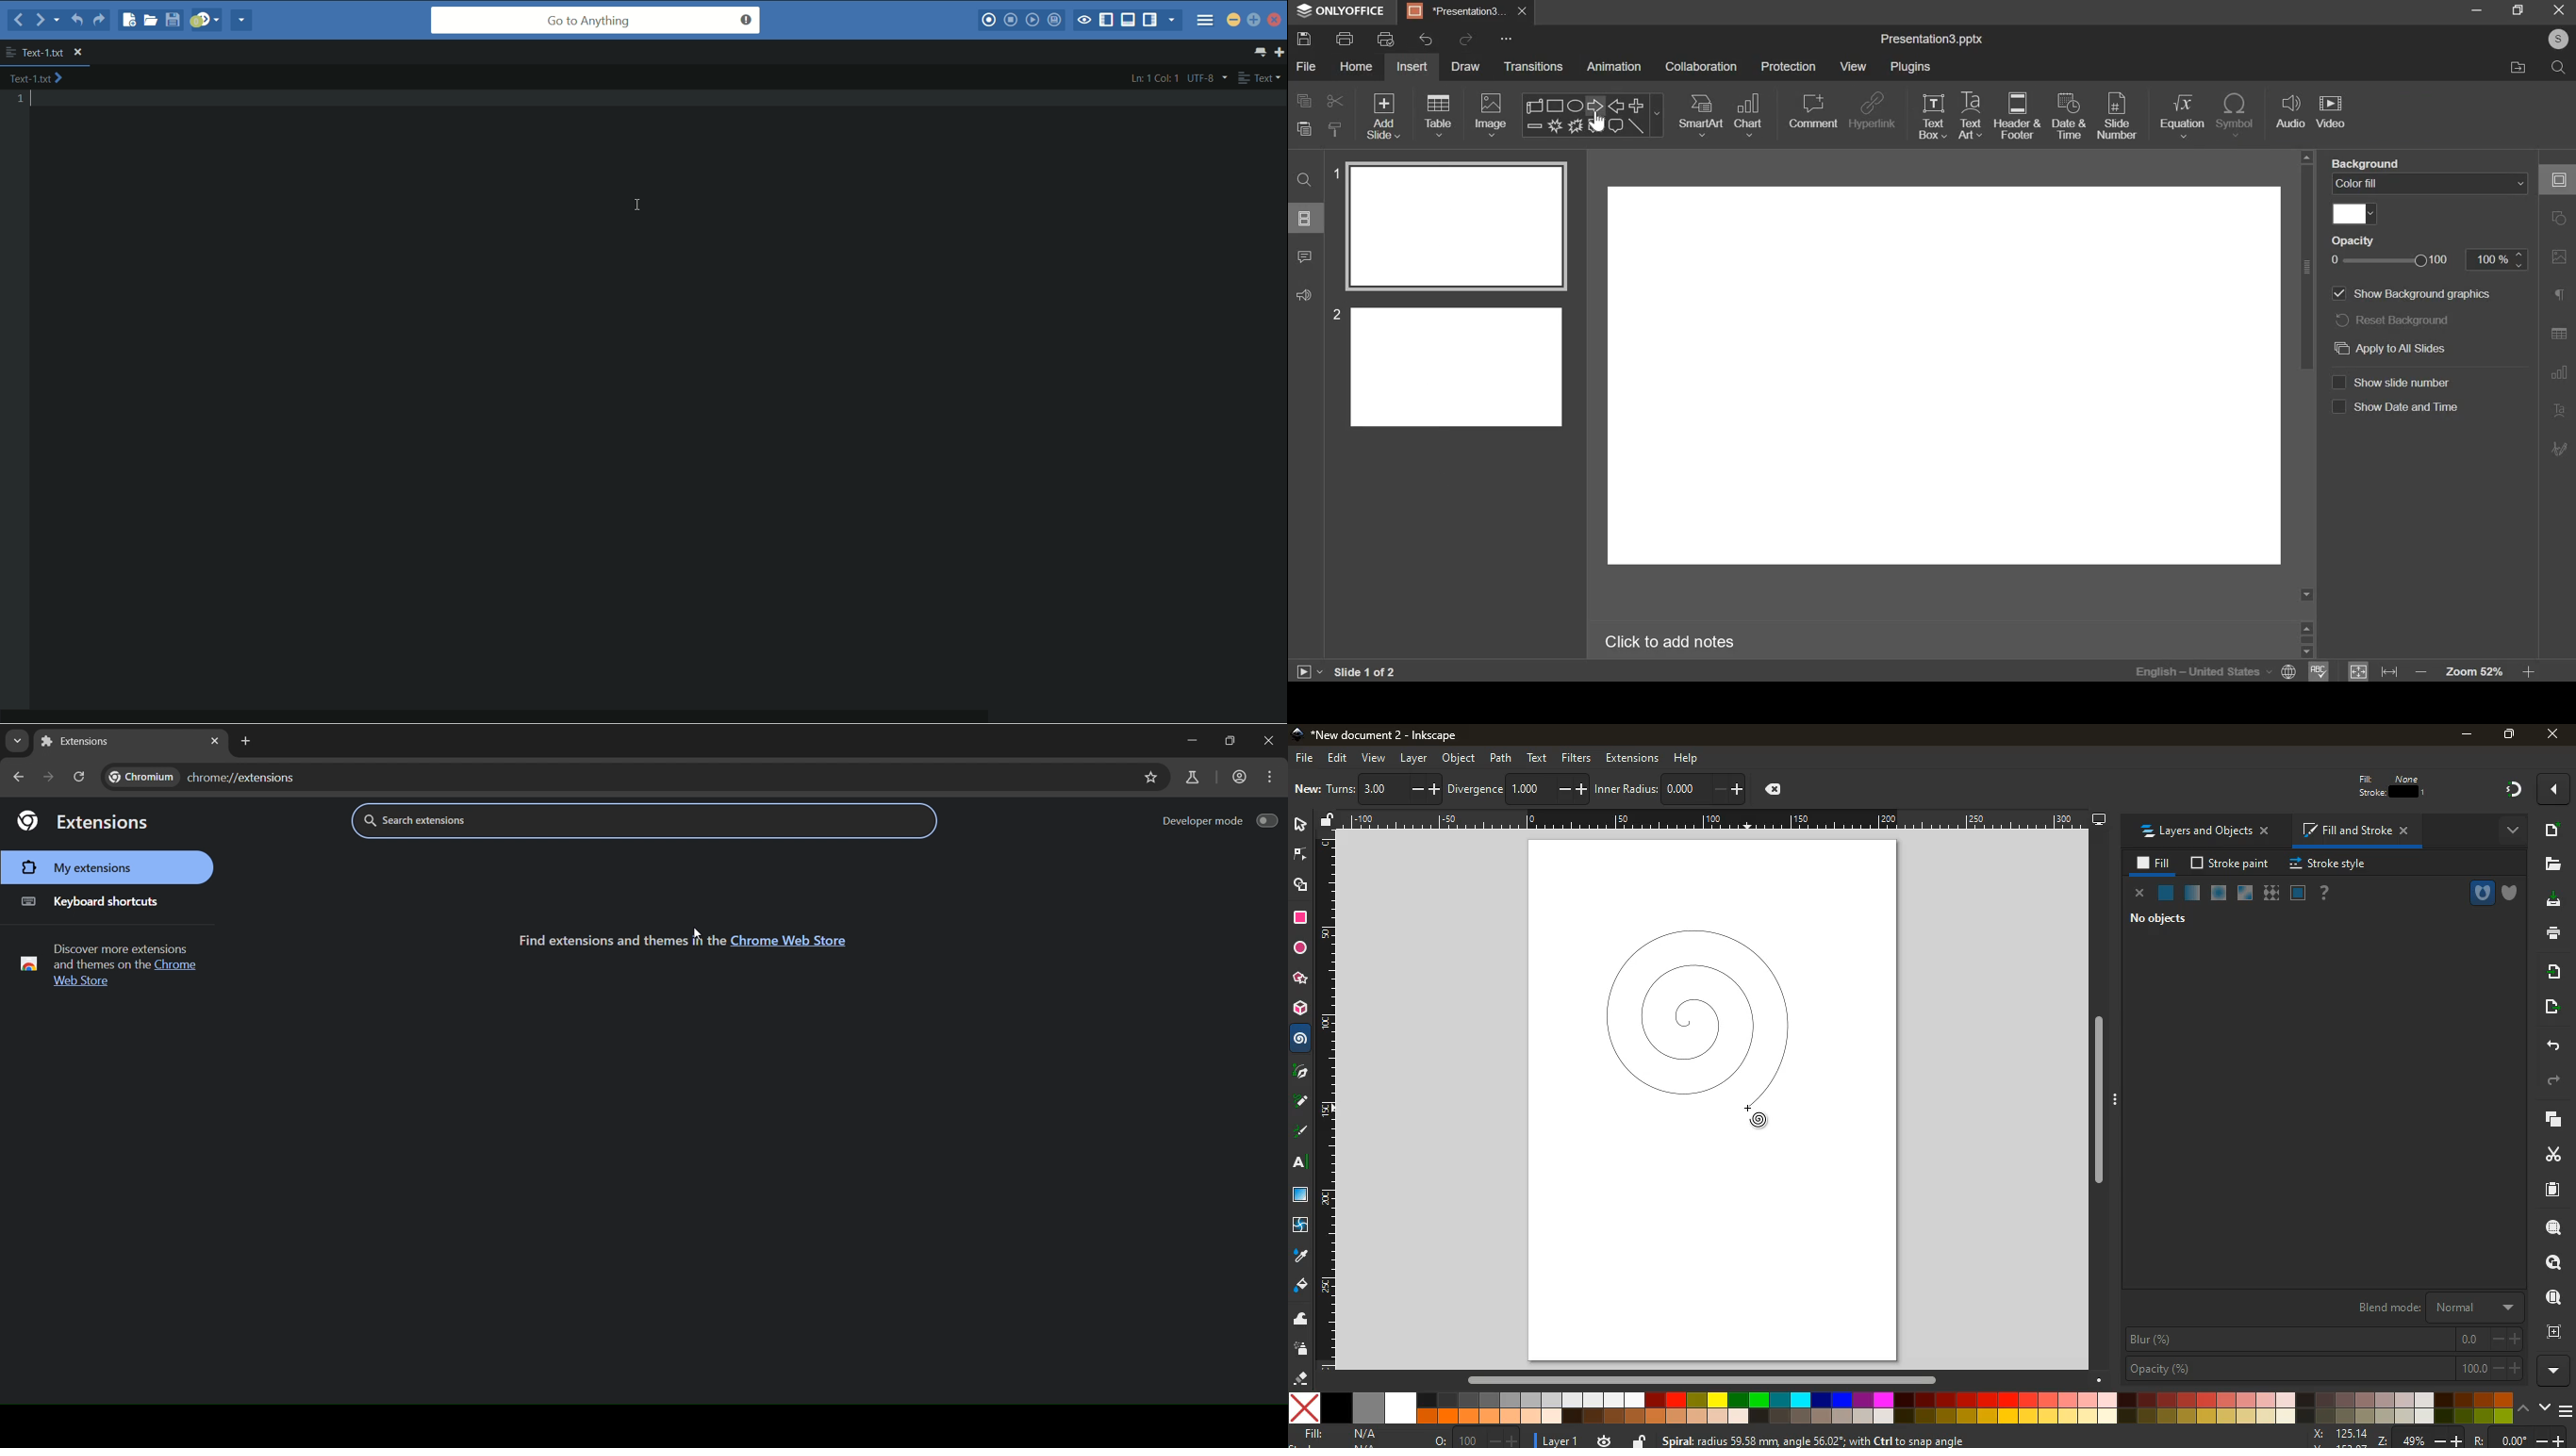 The width and height of the screenshot is (2576, 1456). Describe the element at coordinates (2358, 672) in the screenshot. I see `fit to slide` at that location.